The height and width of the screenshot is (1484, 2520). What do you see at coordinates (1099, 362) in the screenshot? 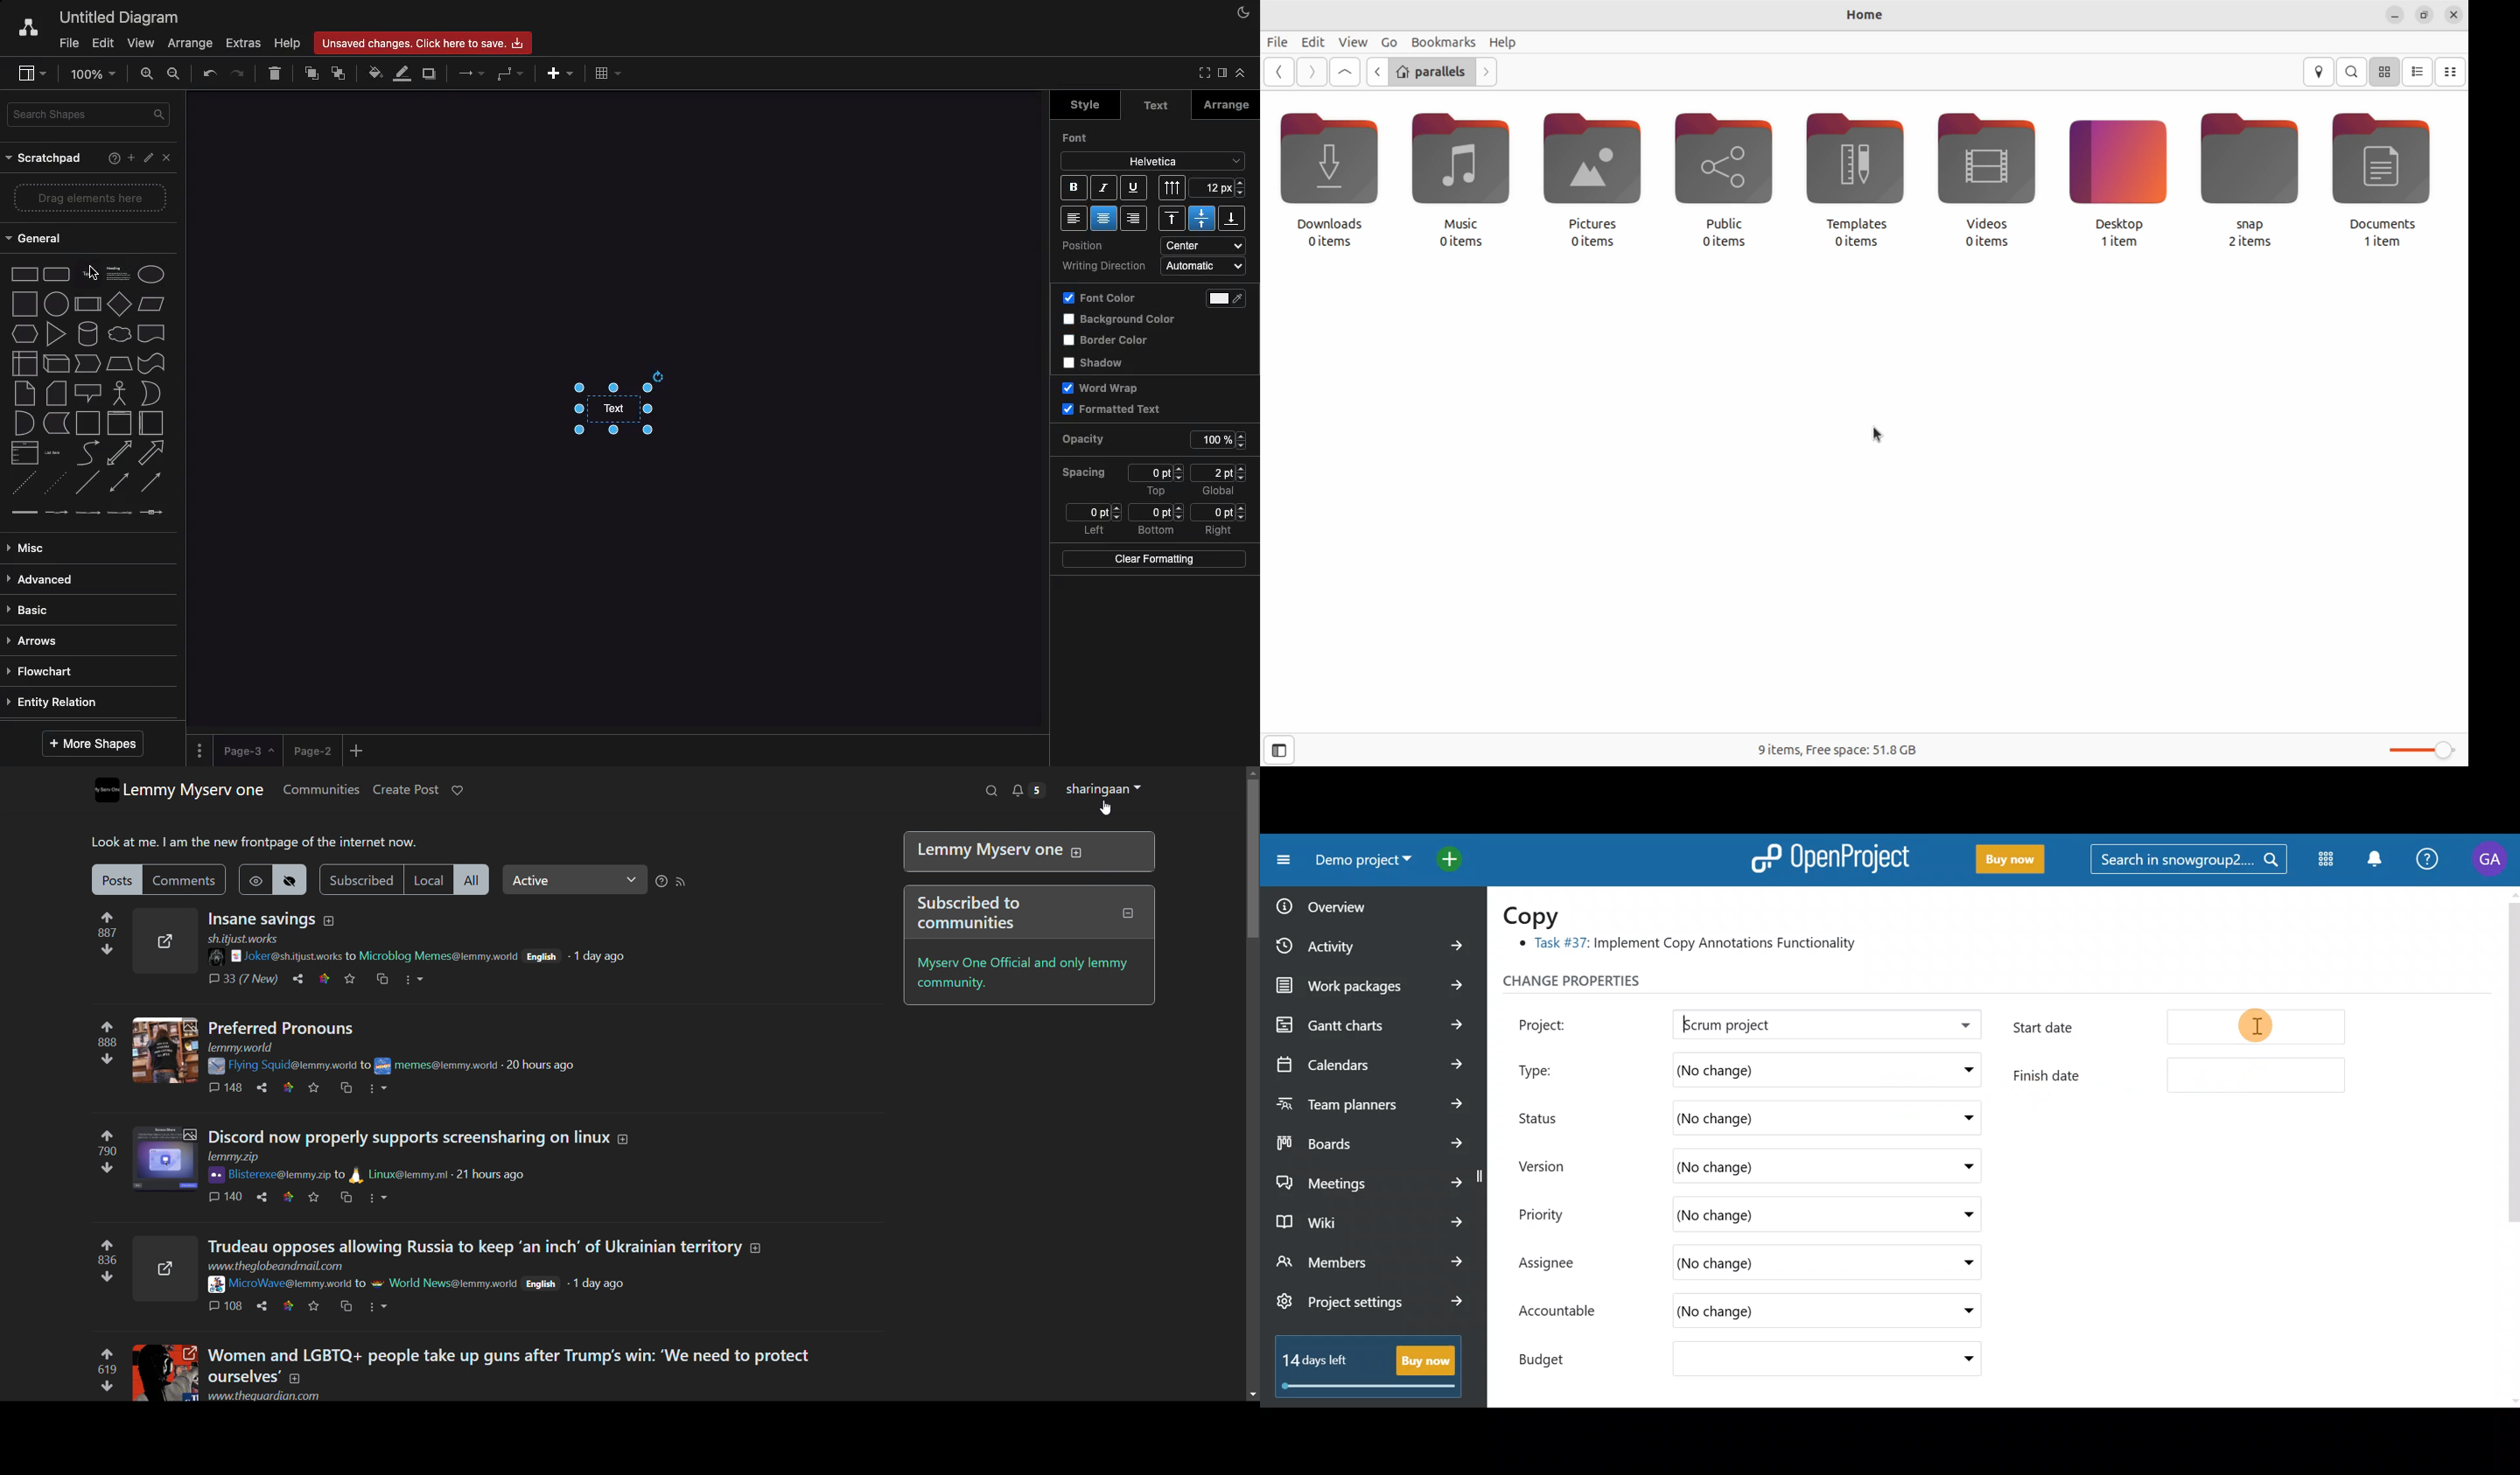
I see `Shadow` at bounding box center [1099, 362].